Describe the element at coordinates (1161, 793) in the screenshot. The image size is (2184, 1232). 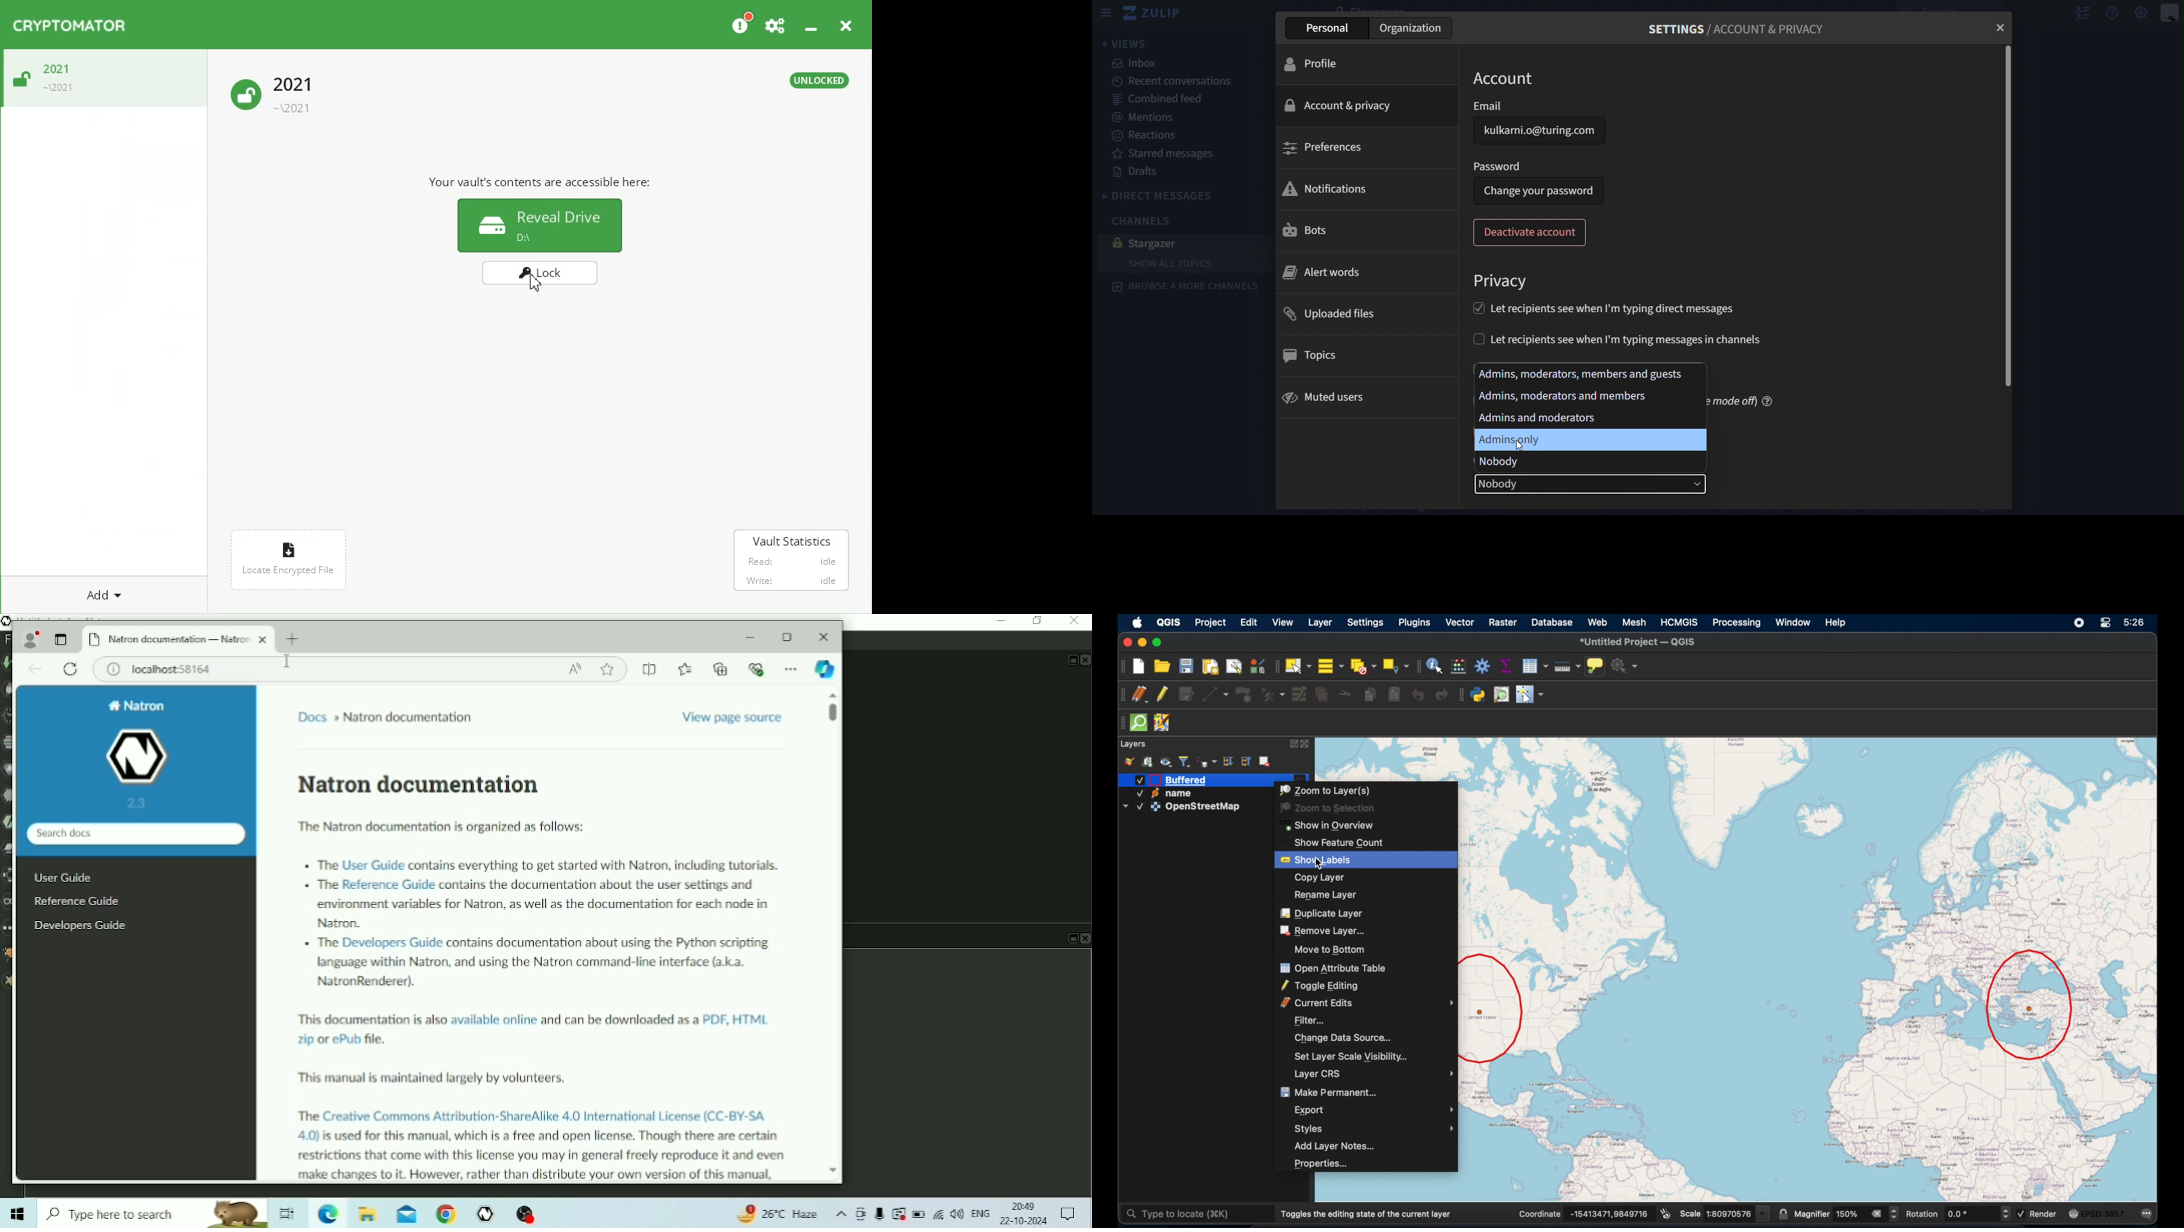
I see `active name layer` at that location.